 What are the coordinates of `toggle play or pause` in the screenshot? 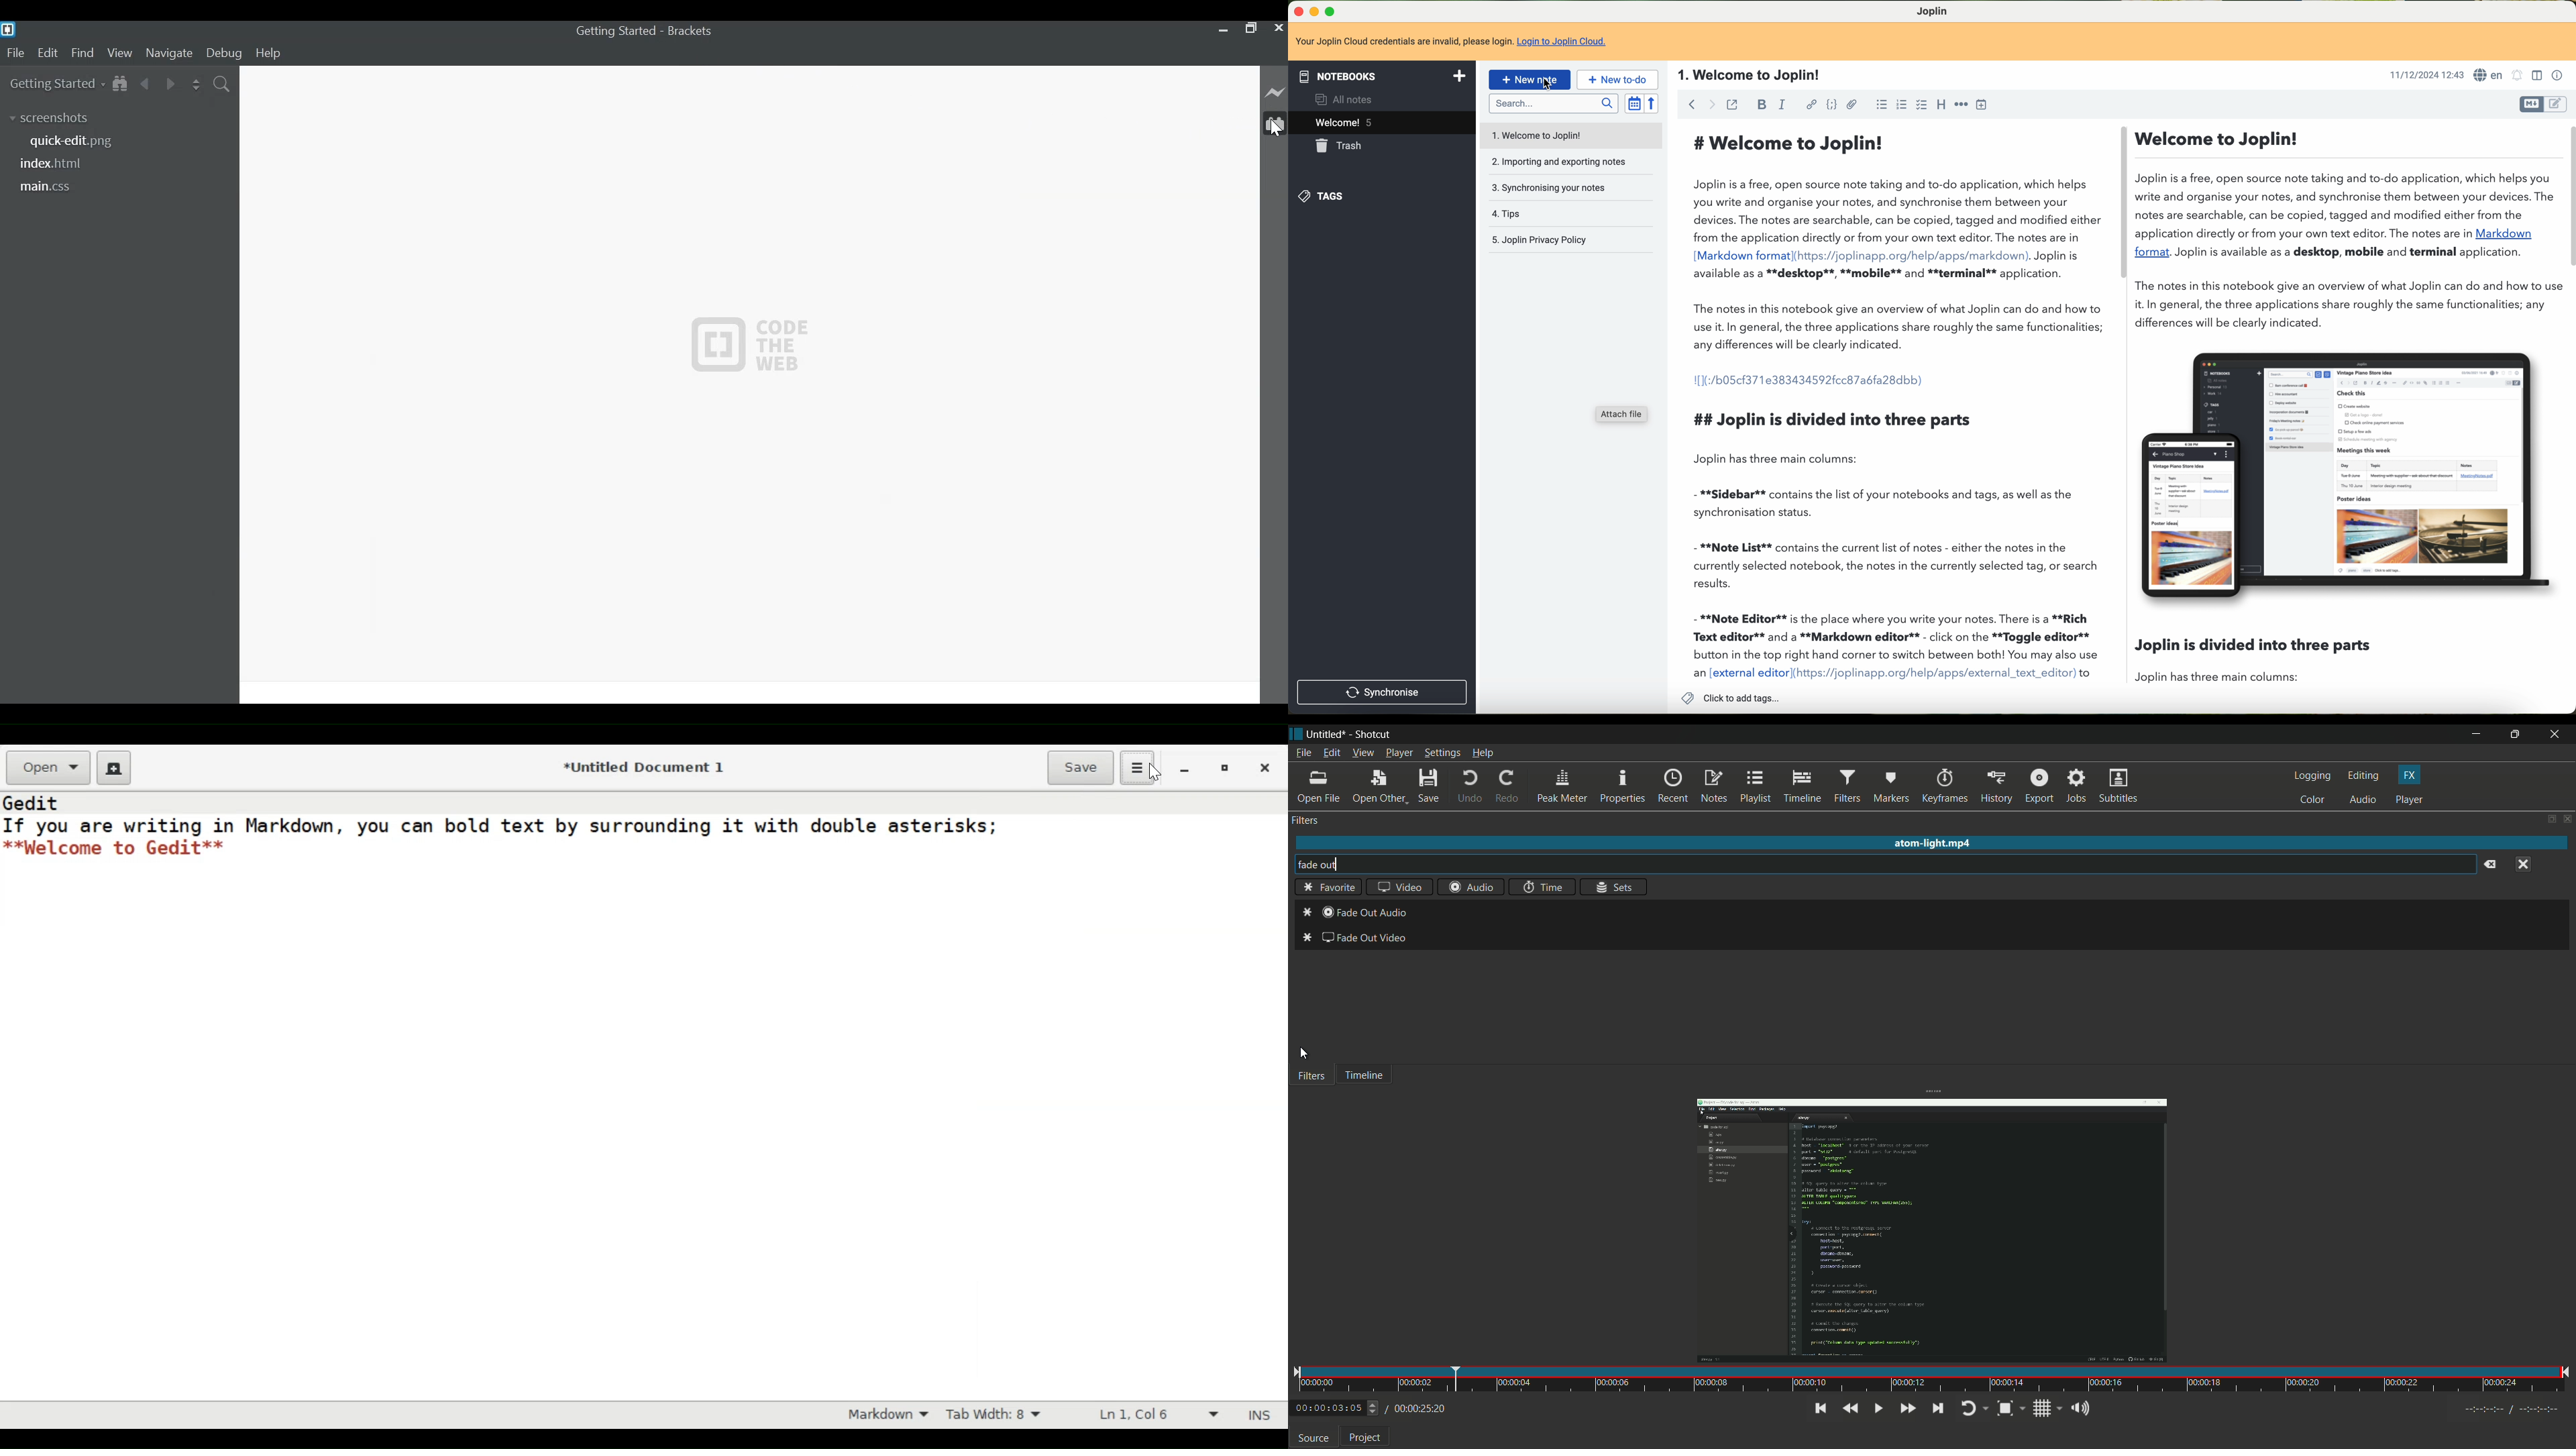 It's located at (1878, 1408).